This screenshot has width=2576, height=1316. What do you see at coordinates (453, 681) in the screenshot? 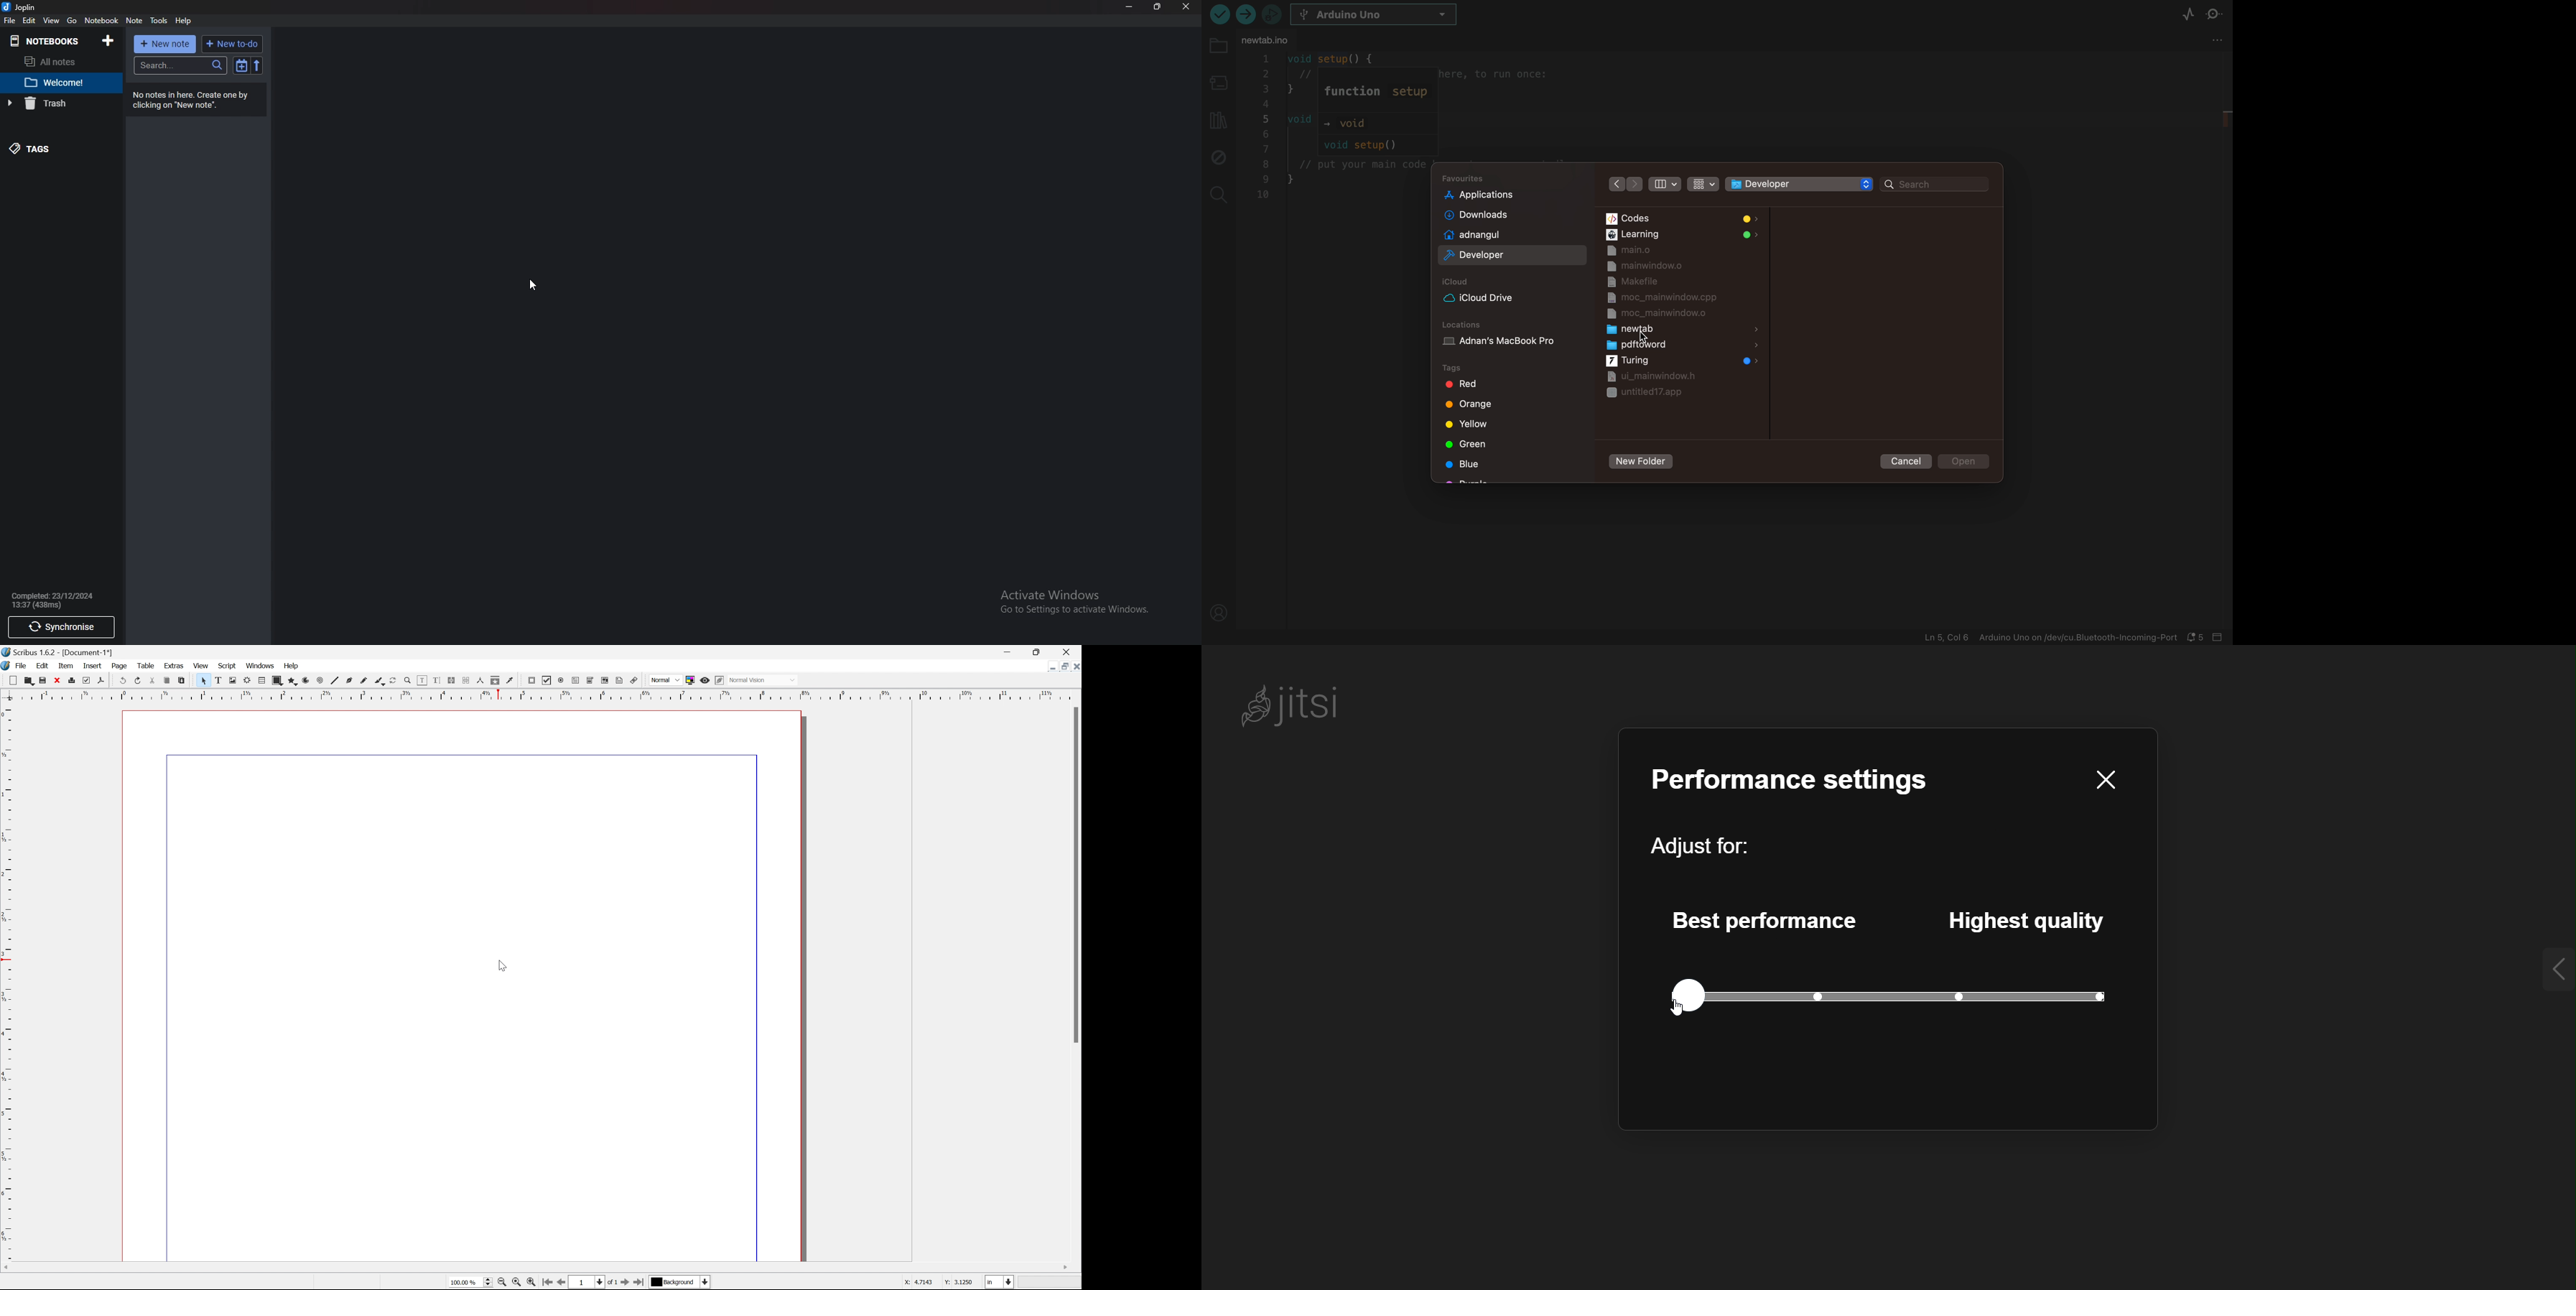
I see `Link text frames` at bounding box center [453, 681].